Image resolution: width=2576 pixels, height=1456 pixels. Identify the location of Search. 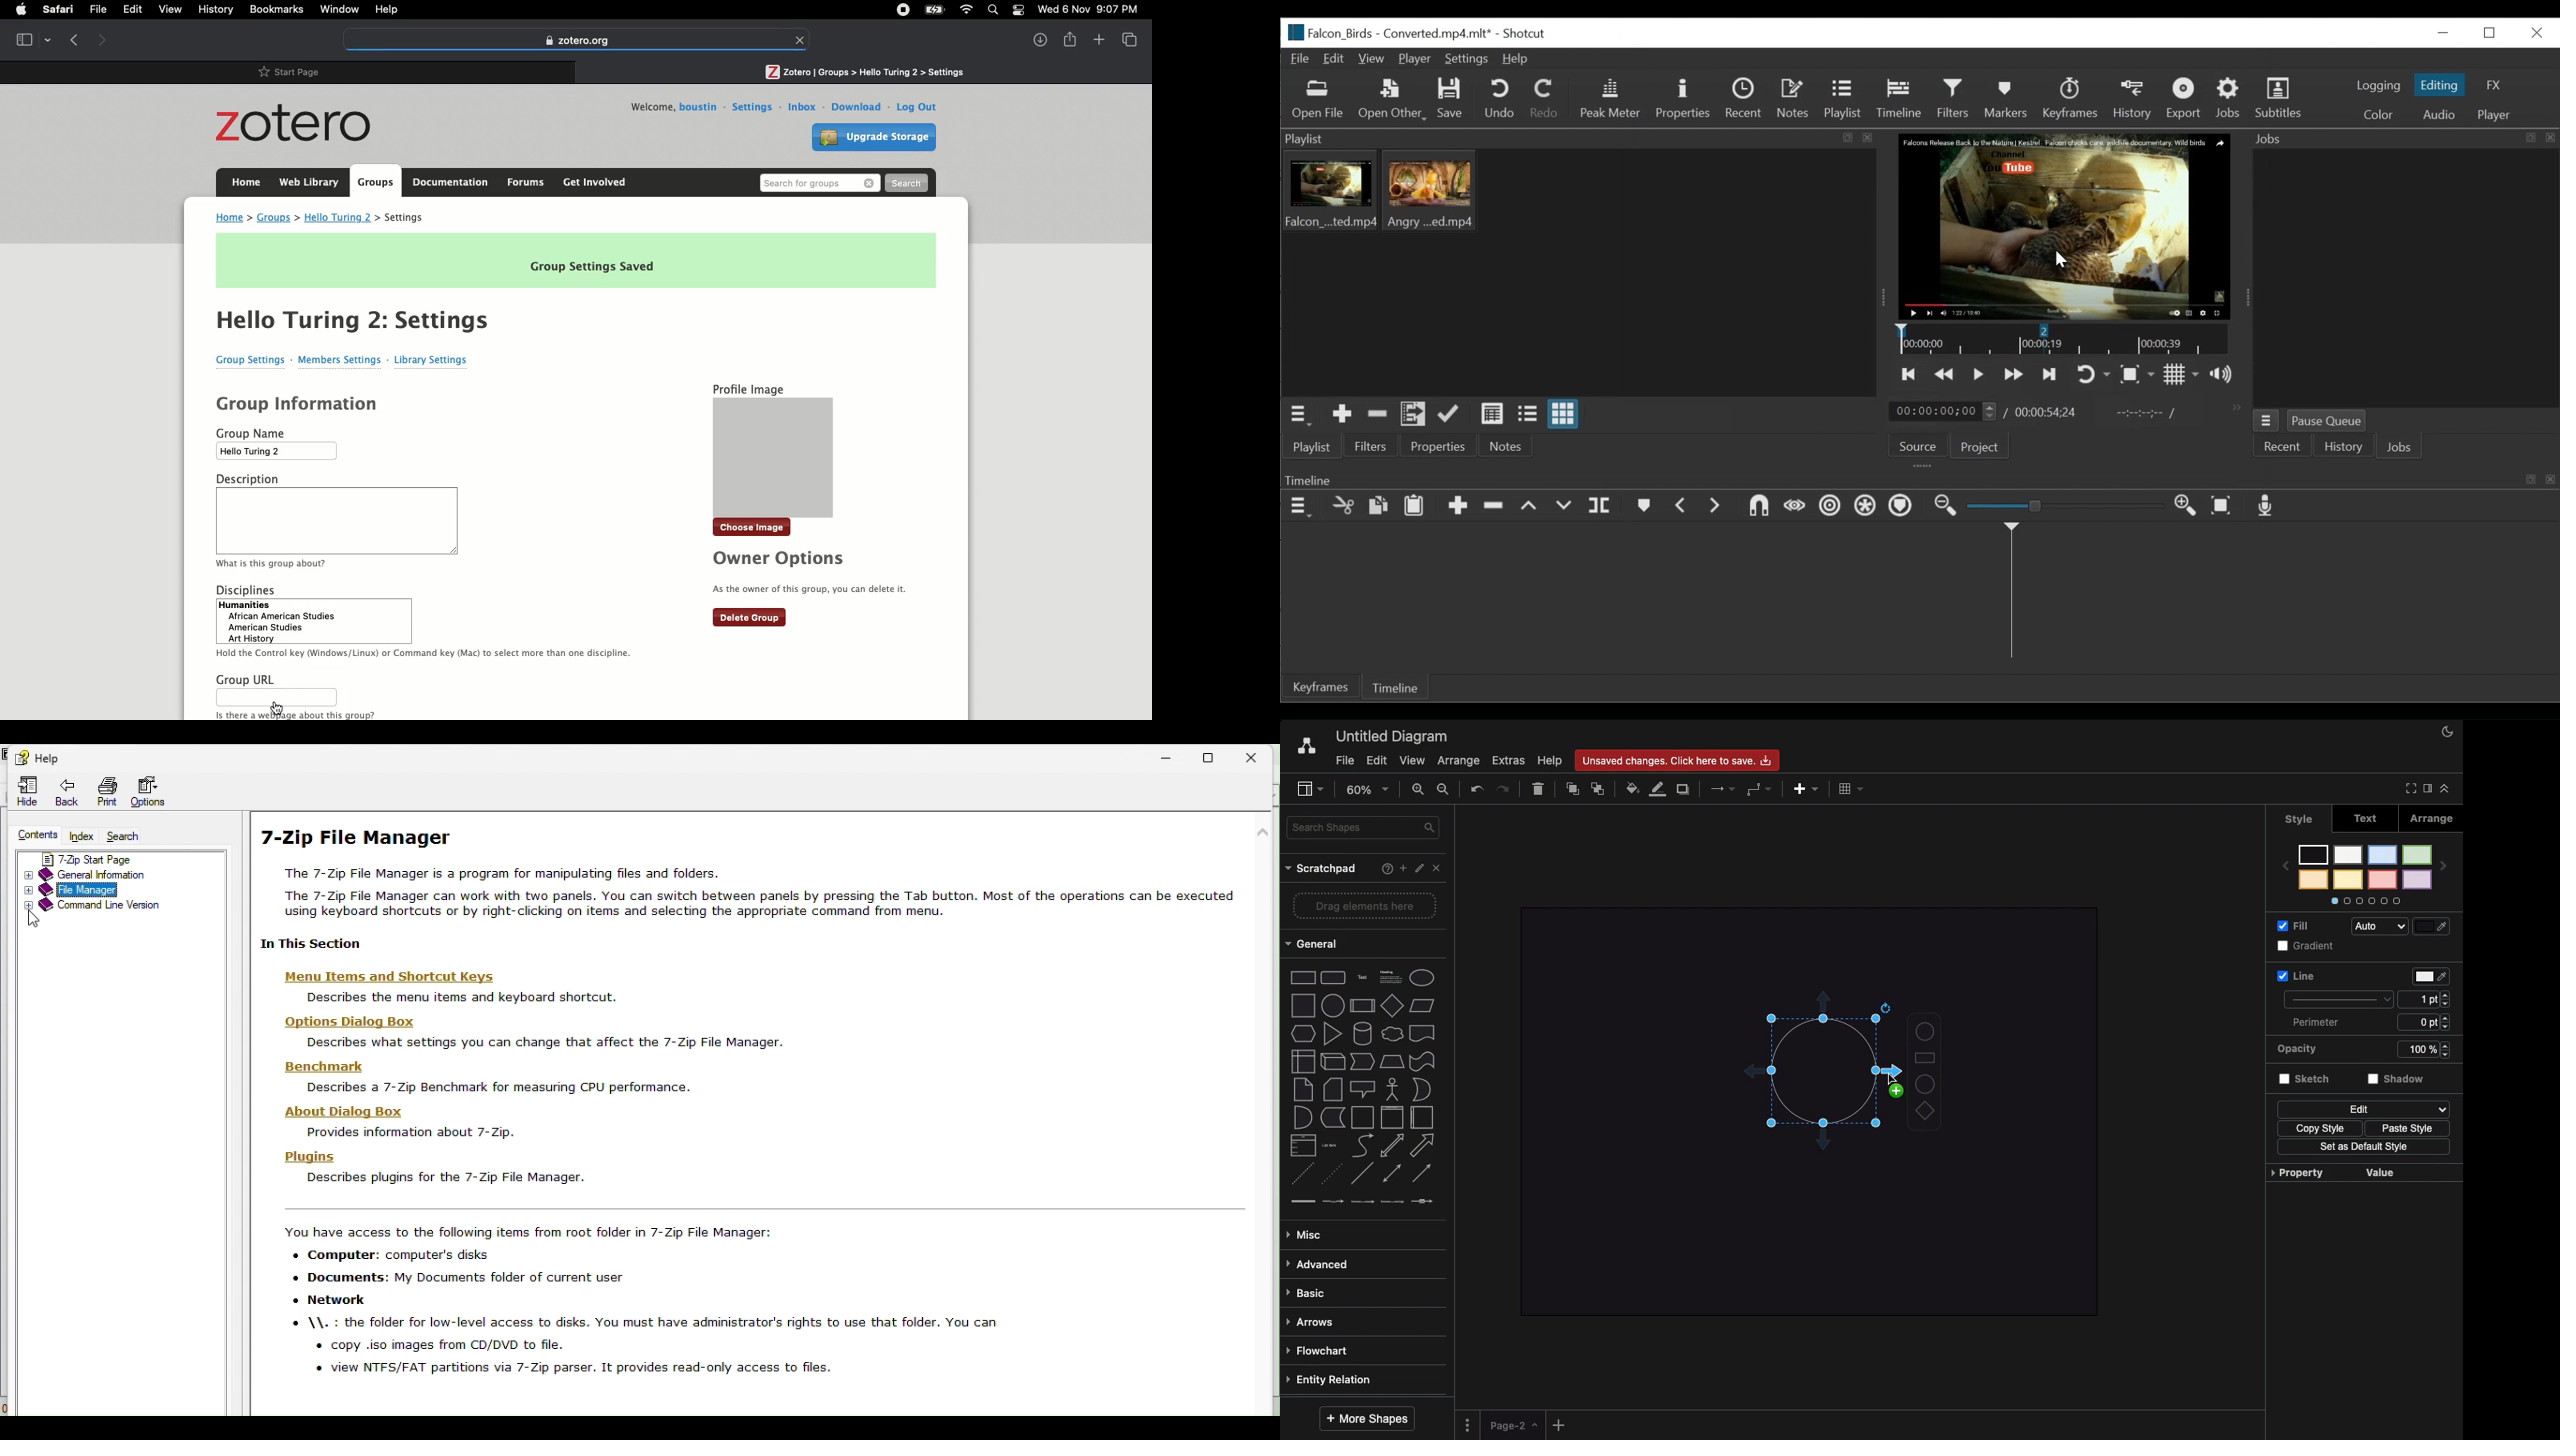
(906, 184).